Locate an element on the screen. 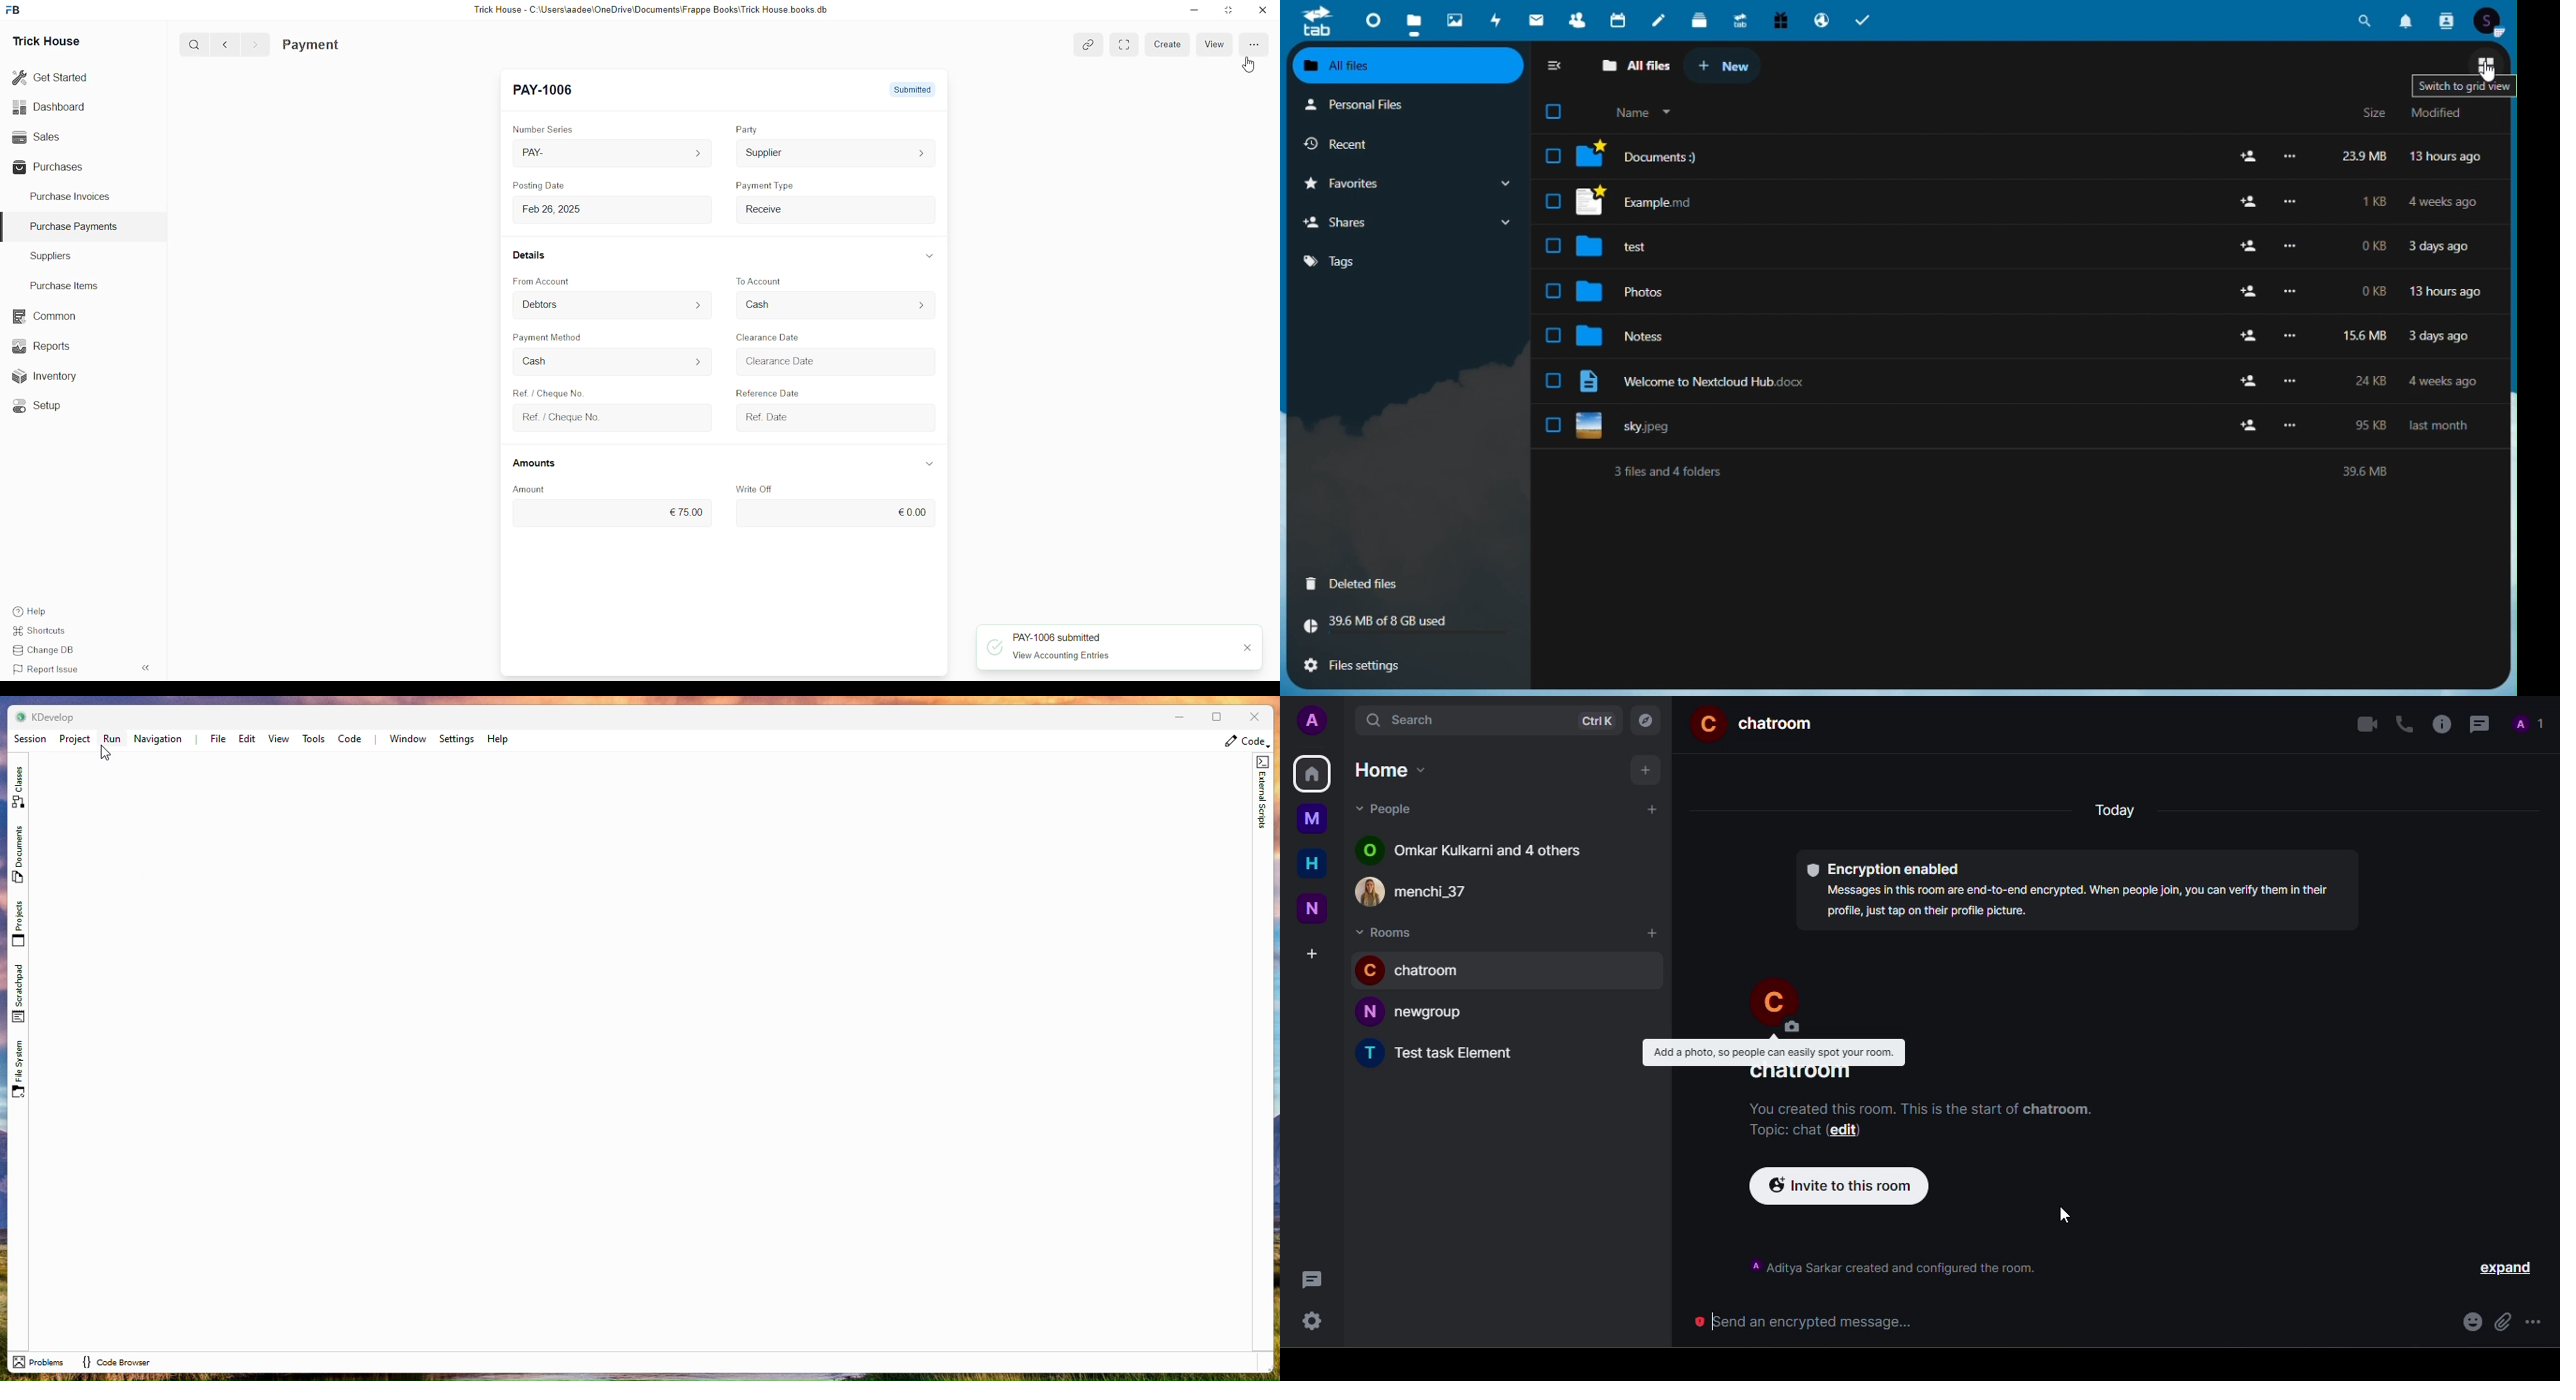  Posting Date is located at coordinates (549, 183).